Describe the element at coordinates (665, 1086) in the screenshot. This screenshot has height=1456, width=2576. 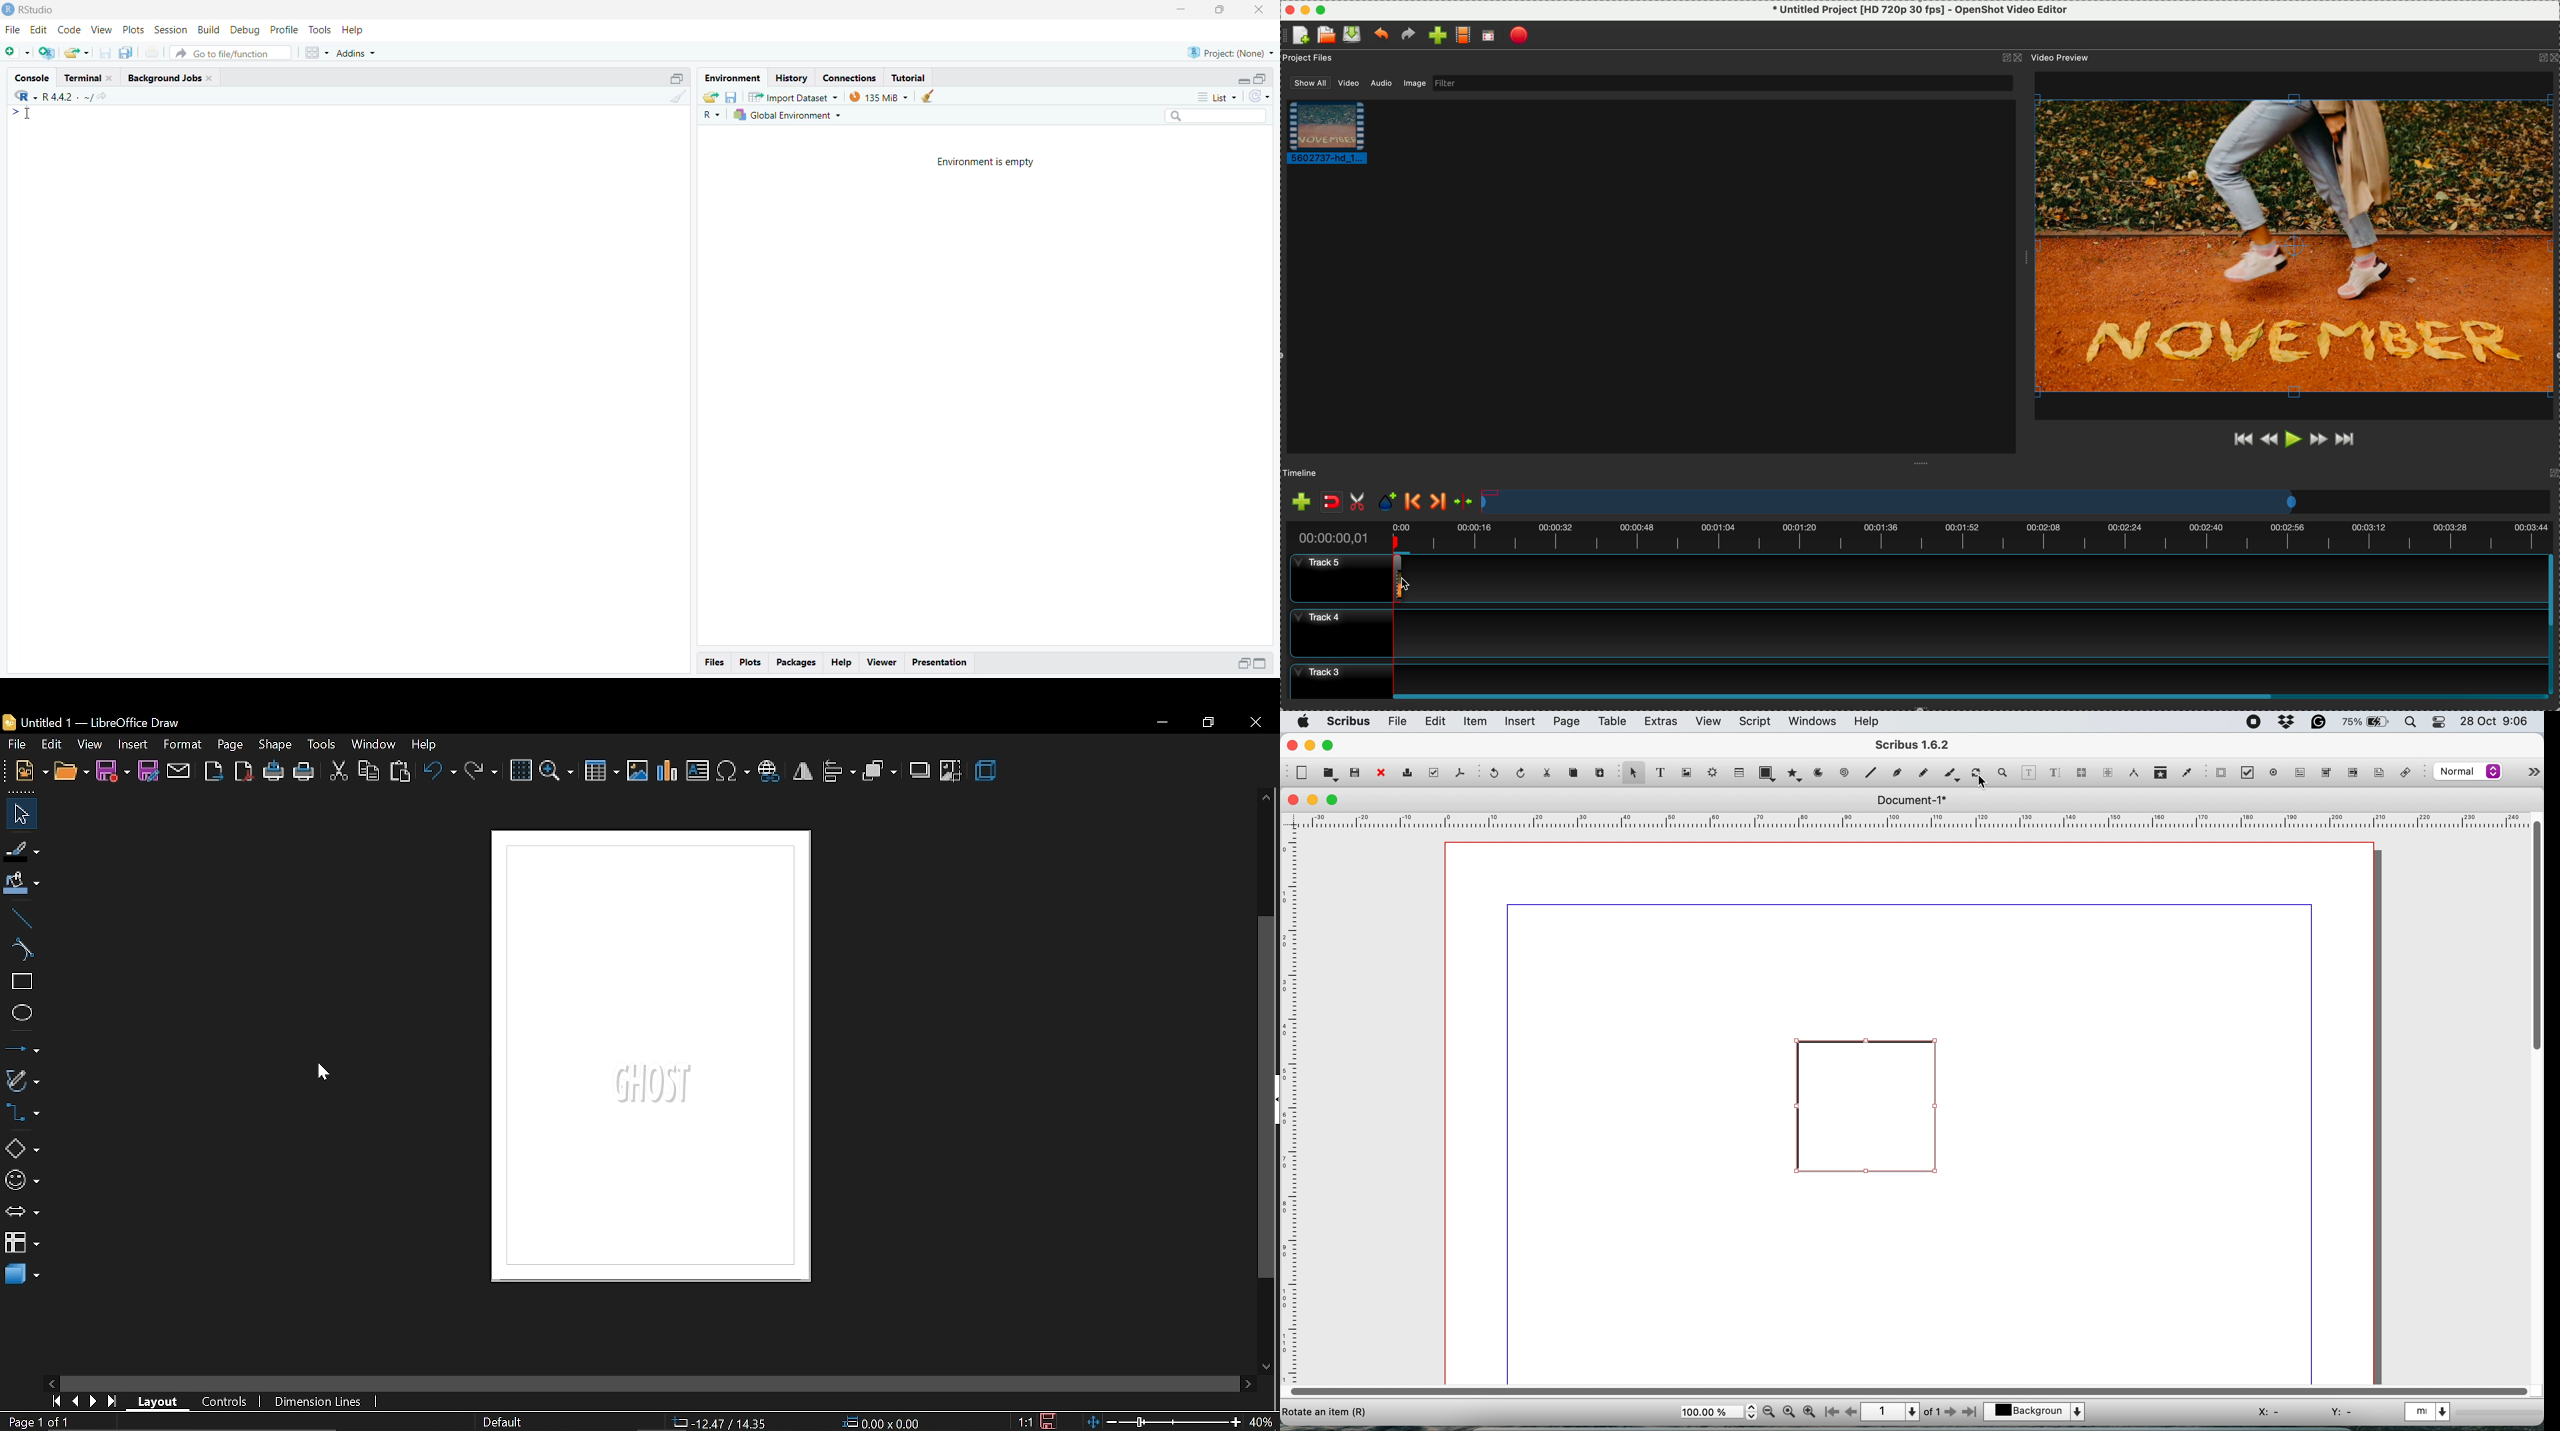
I see `Watermark added` at that location.